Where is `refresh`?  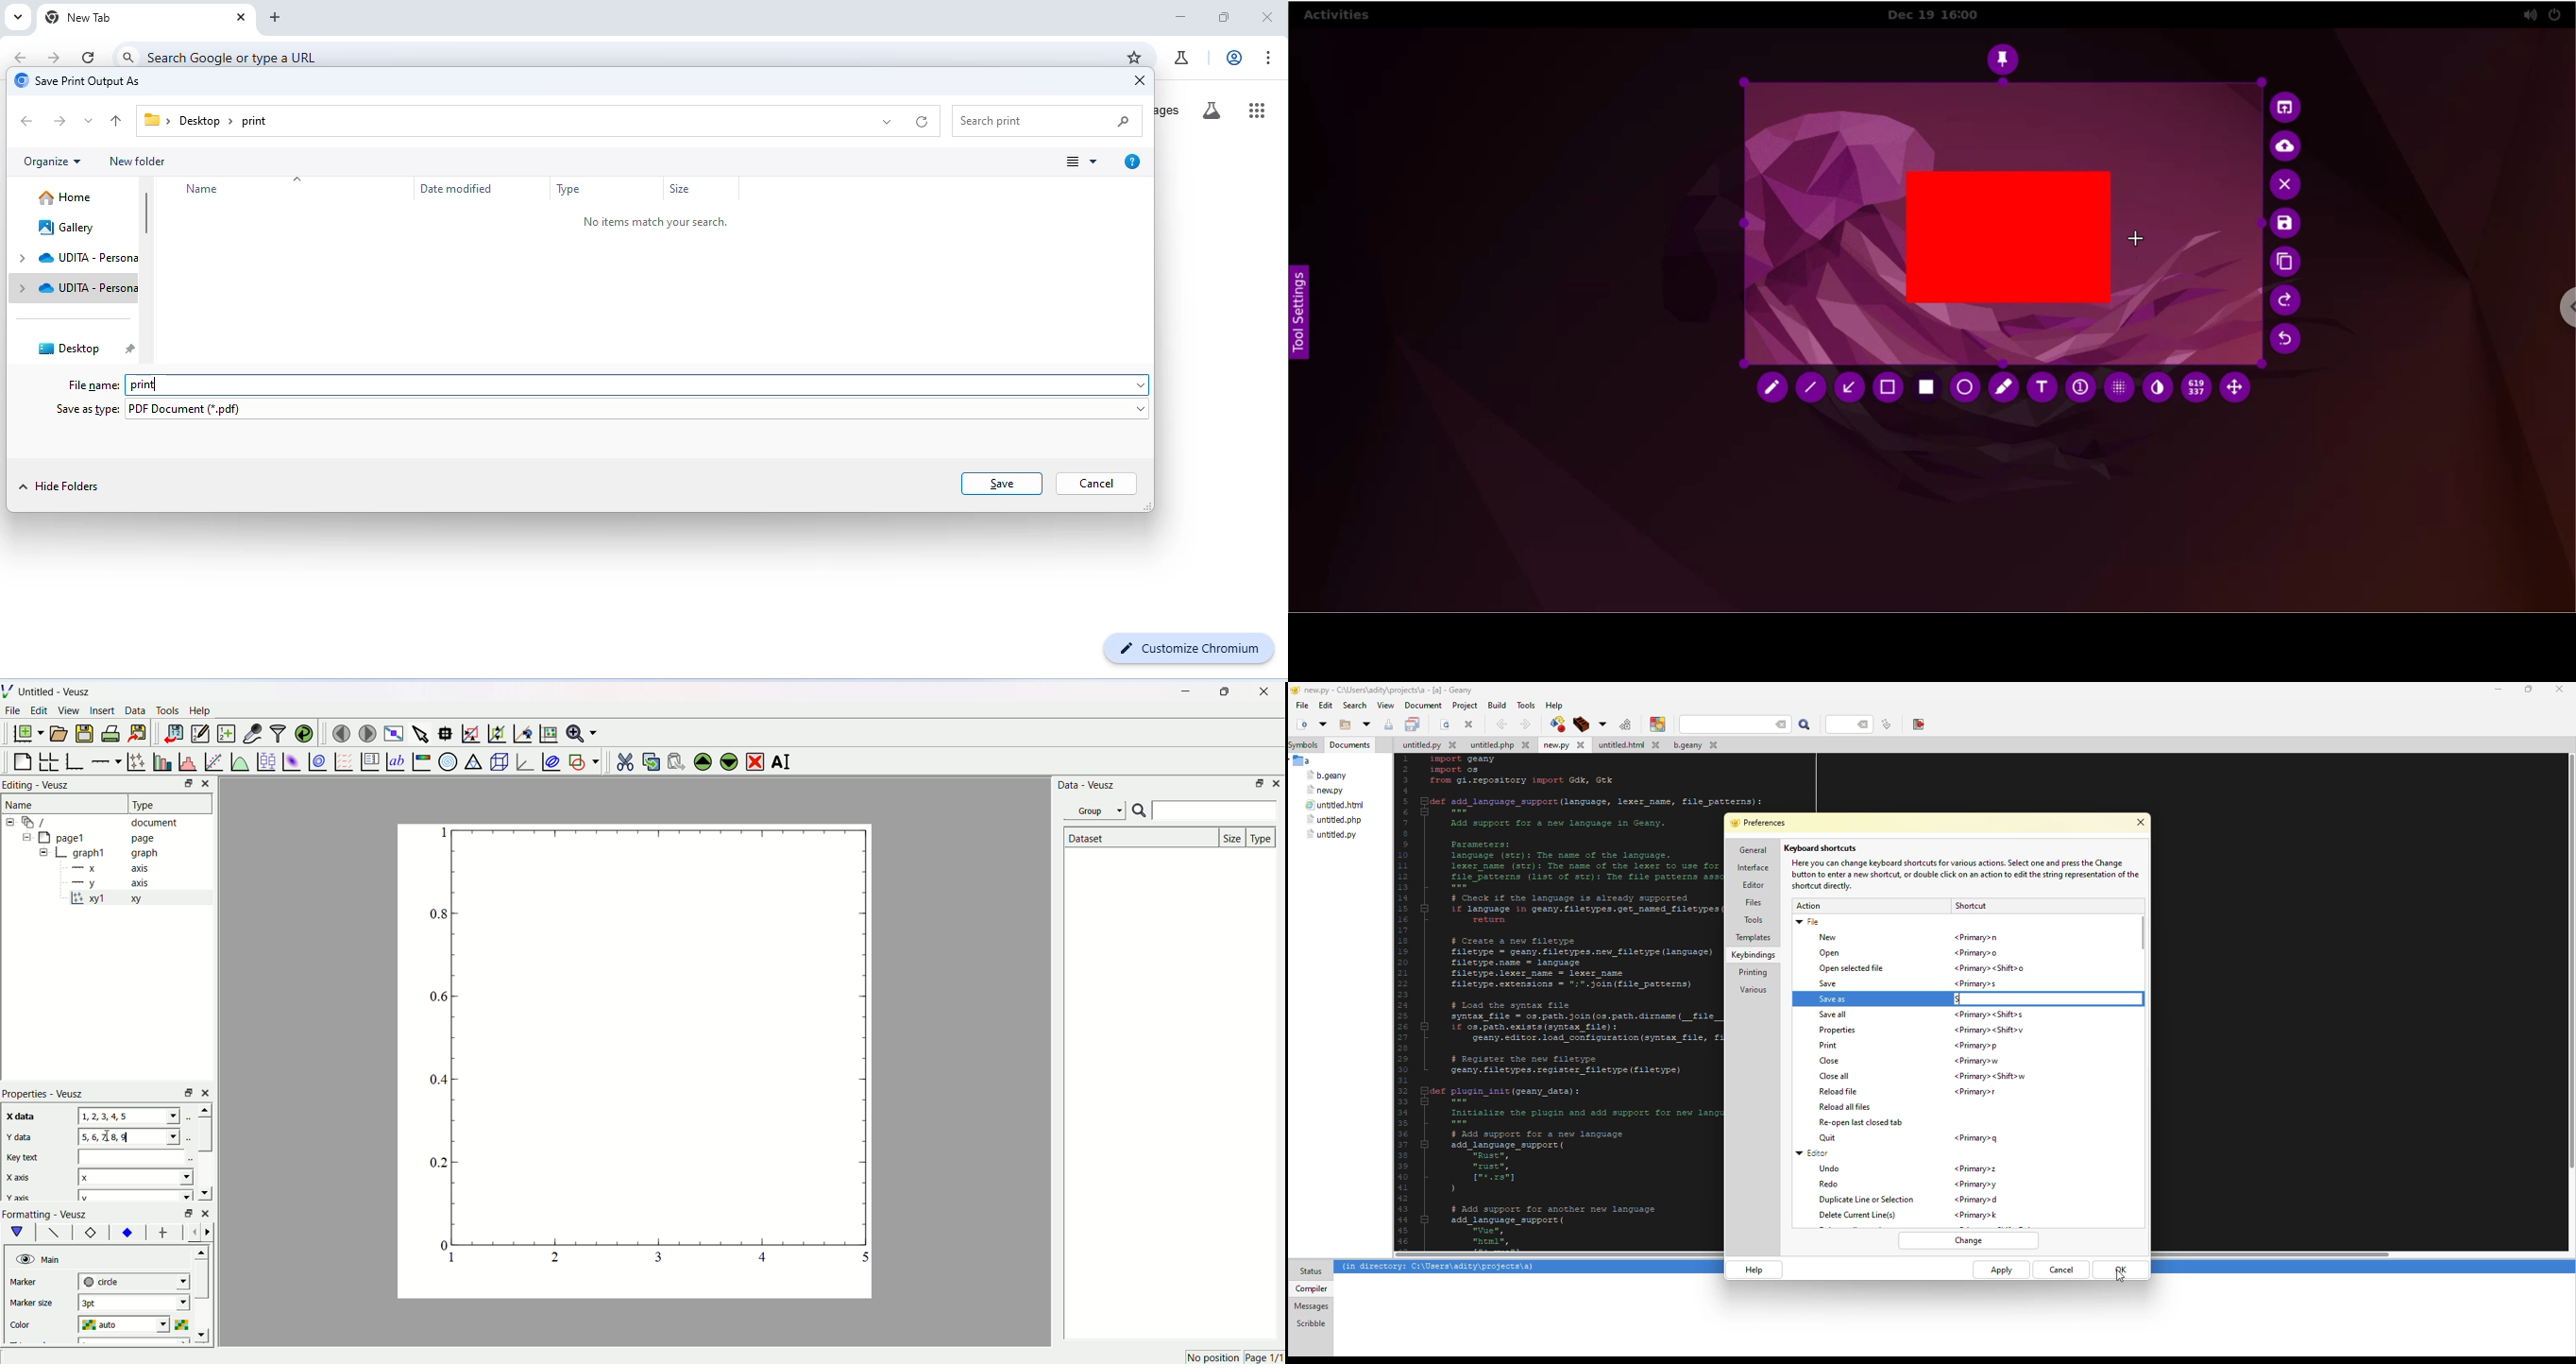 refresh is located at coordinates (90, 57).